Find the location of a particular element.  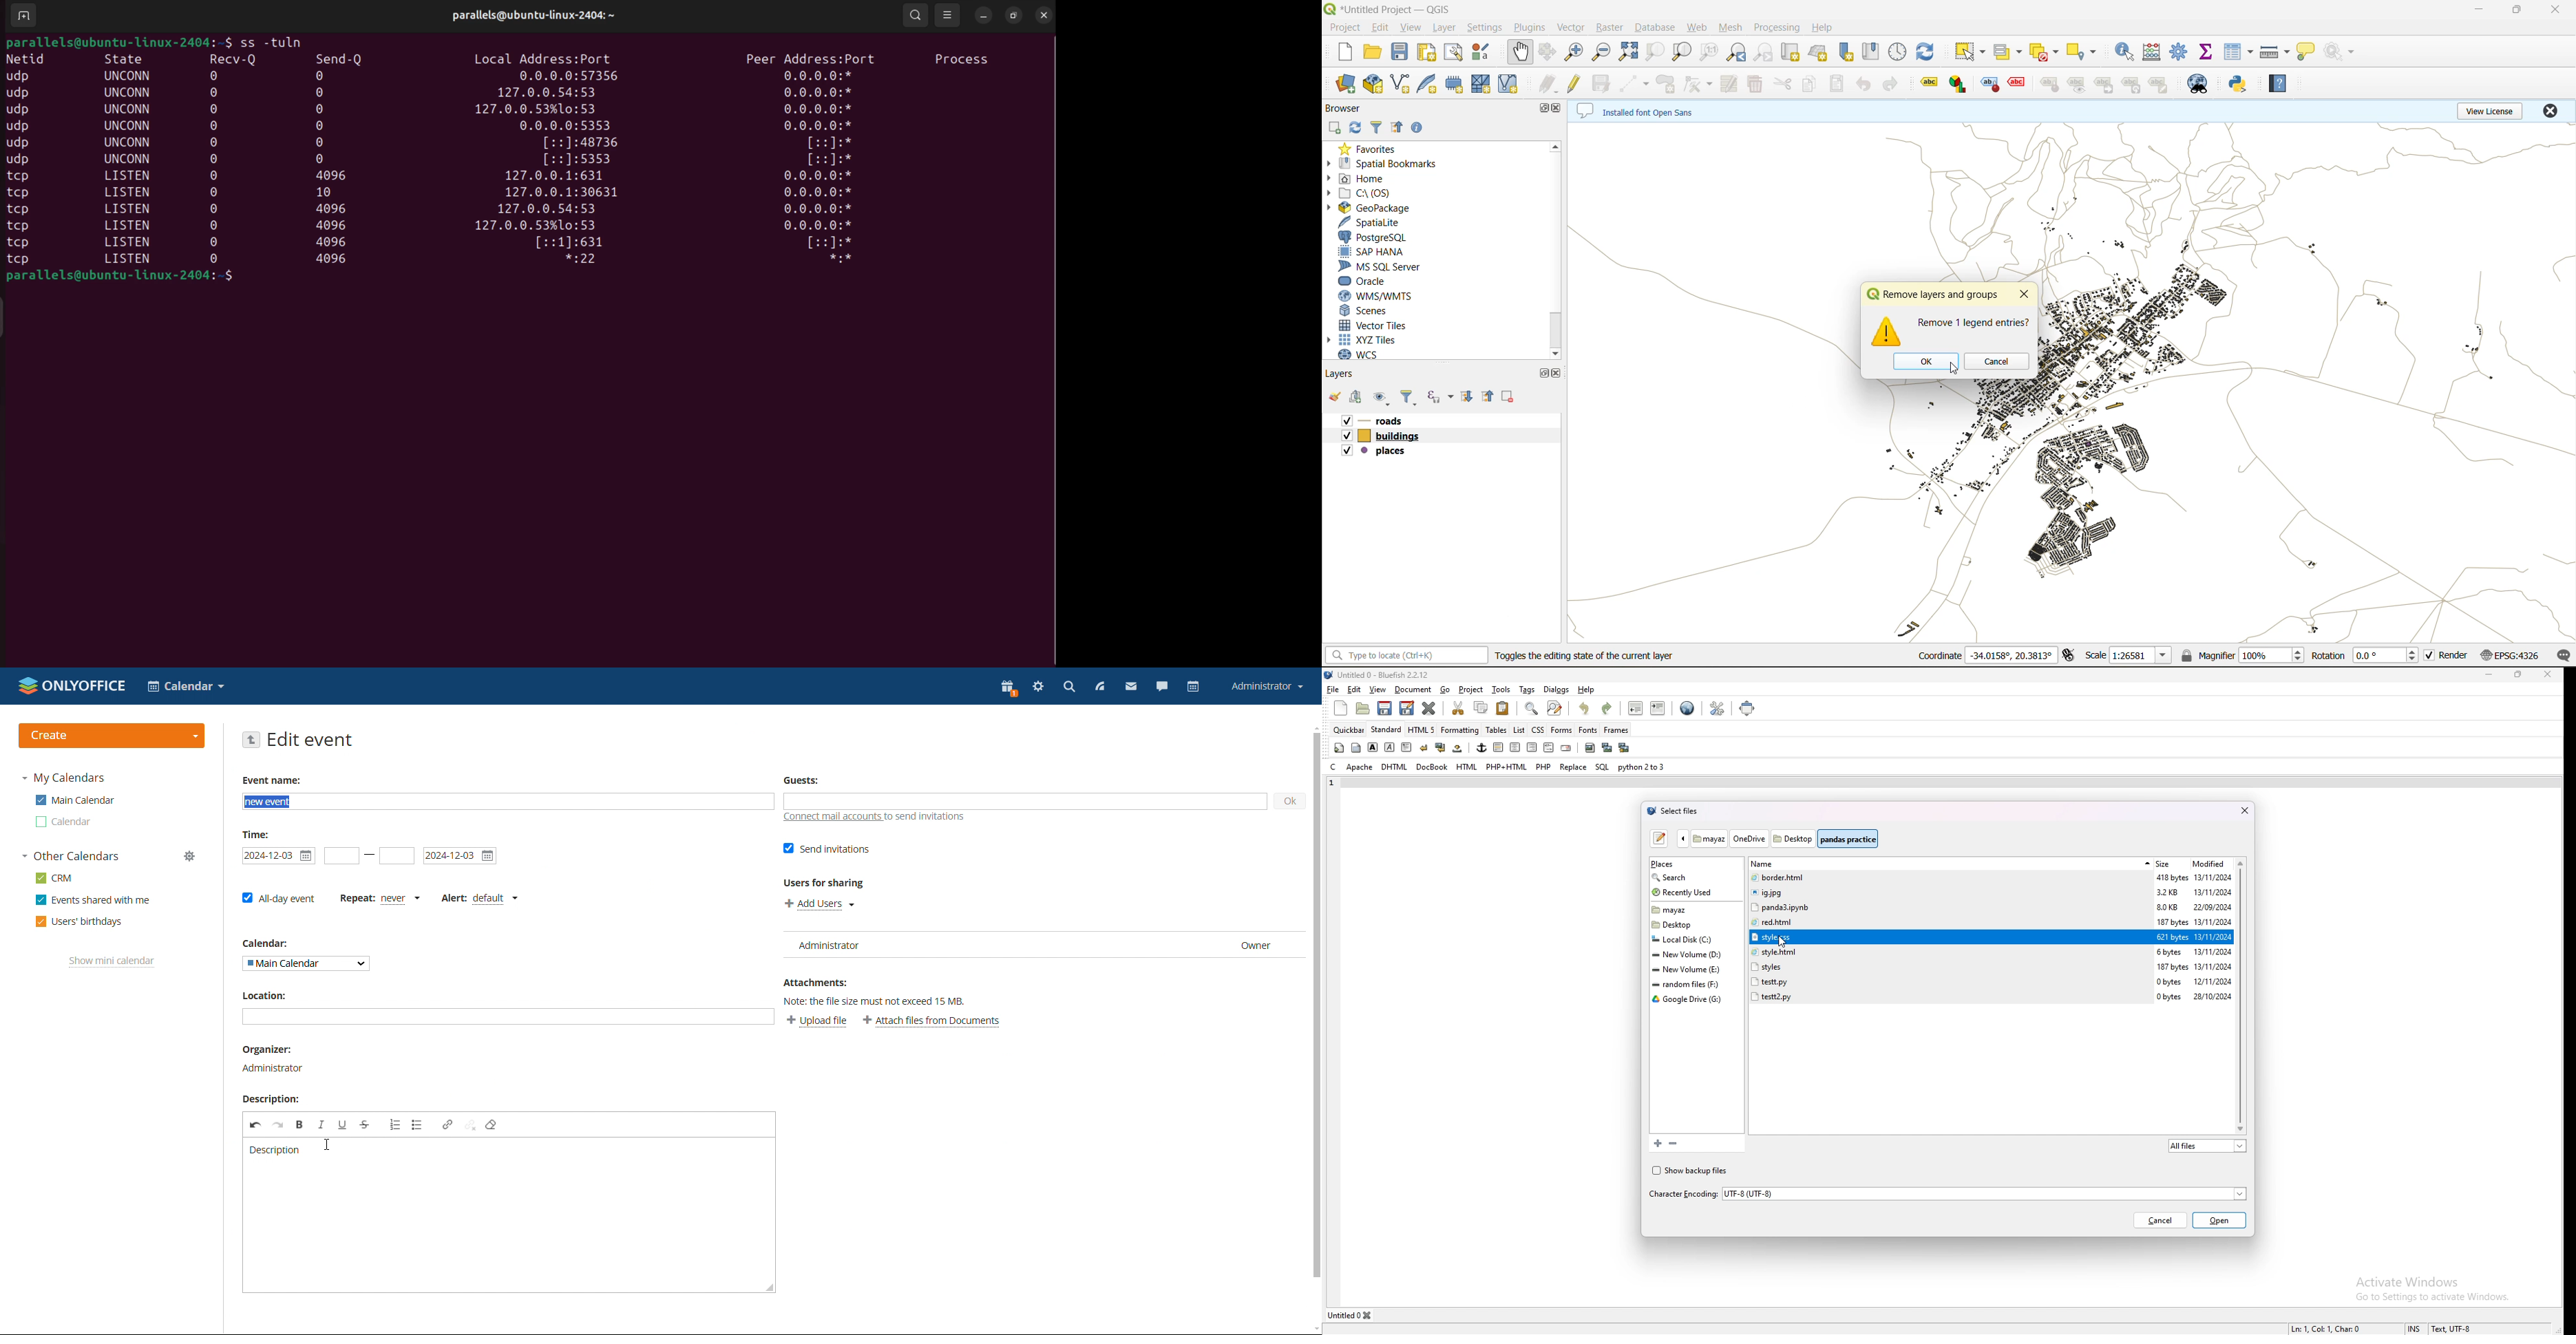

* is located at coordinates (831, 161).